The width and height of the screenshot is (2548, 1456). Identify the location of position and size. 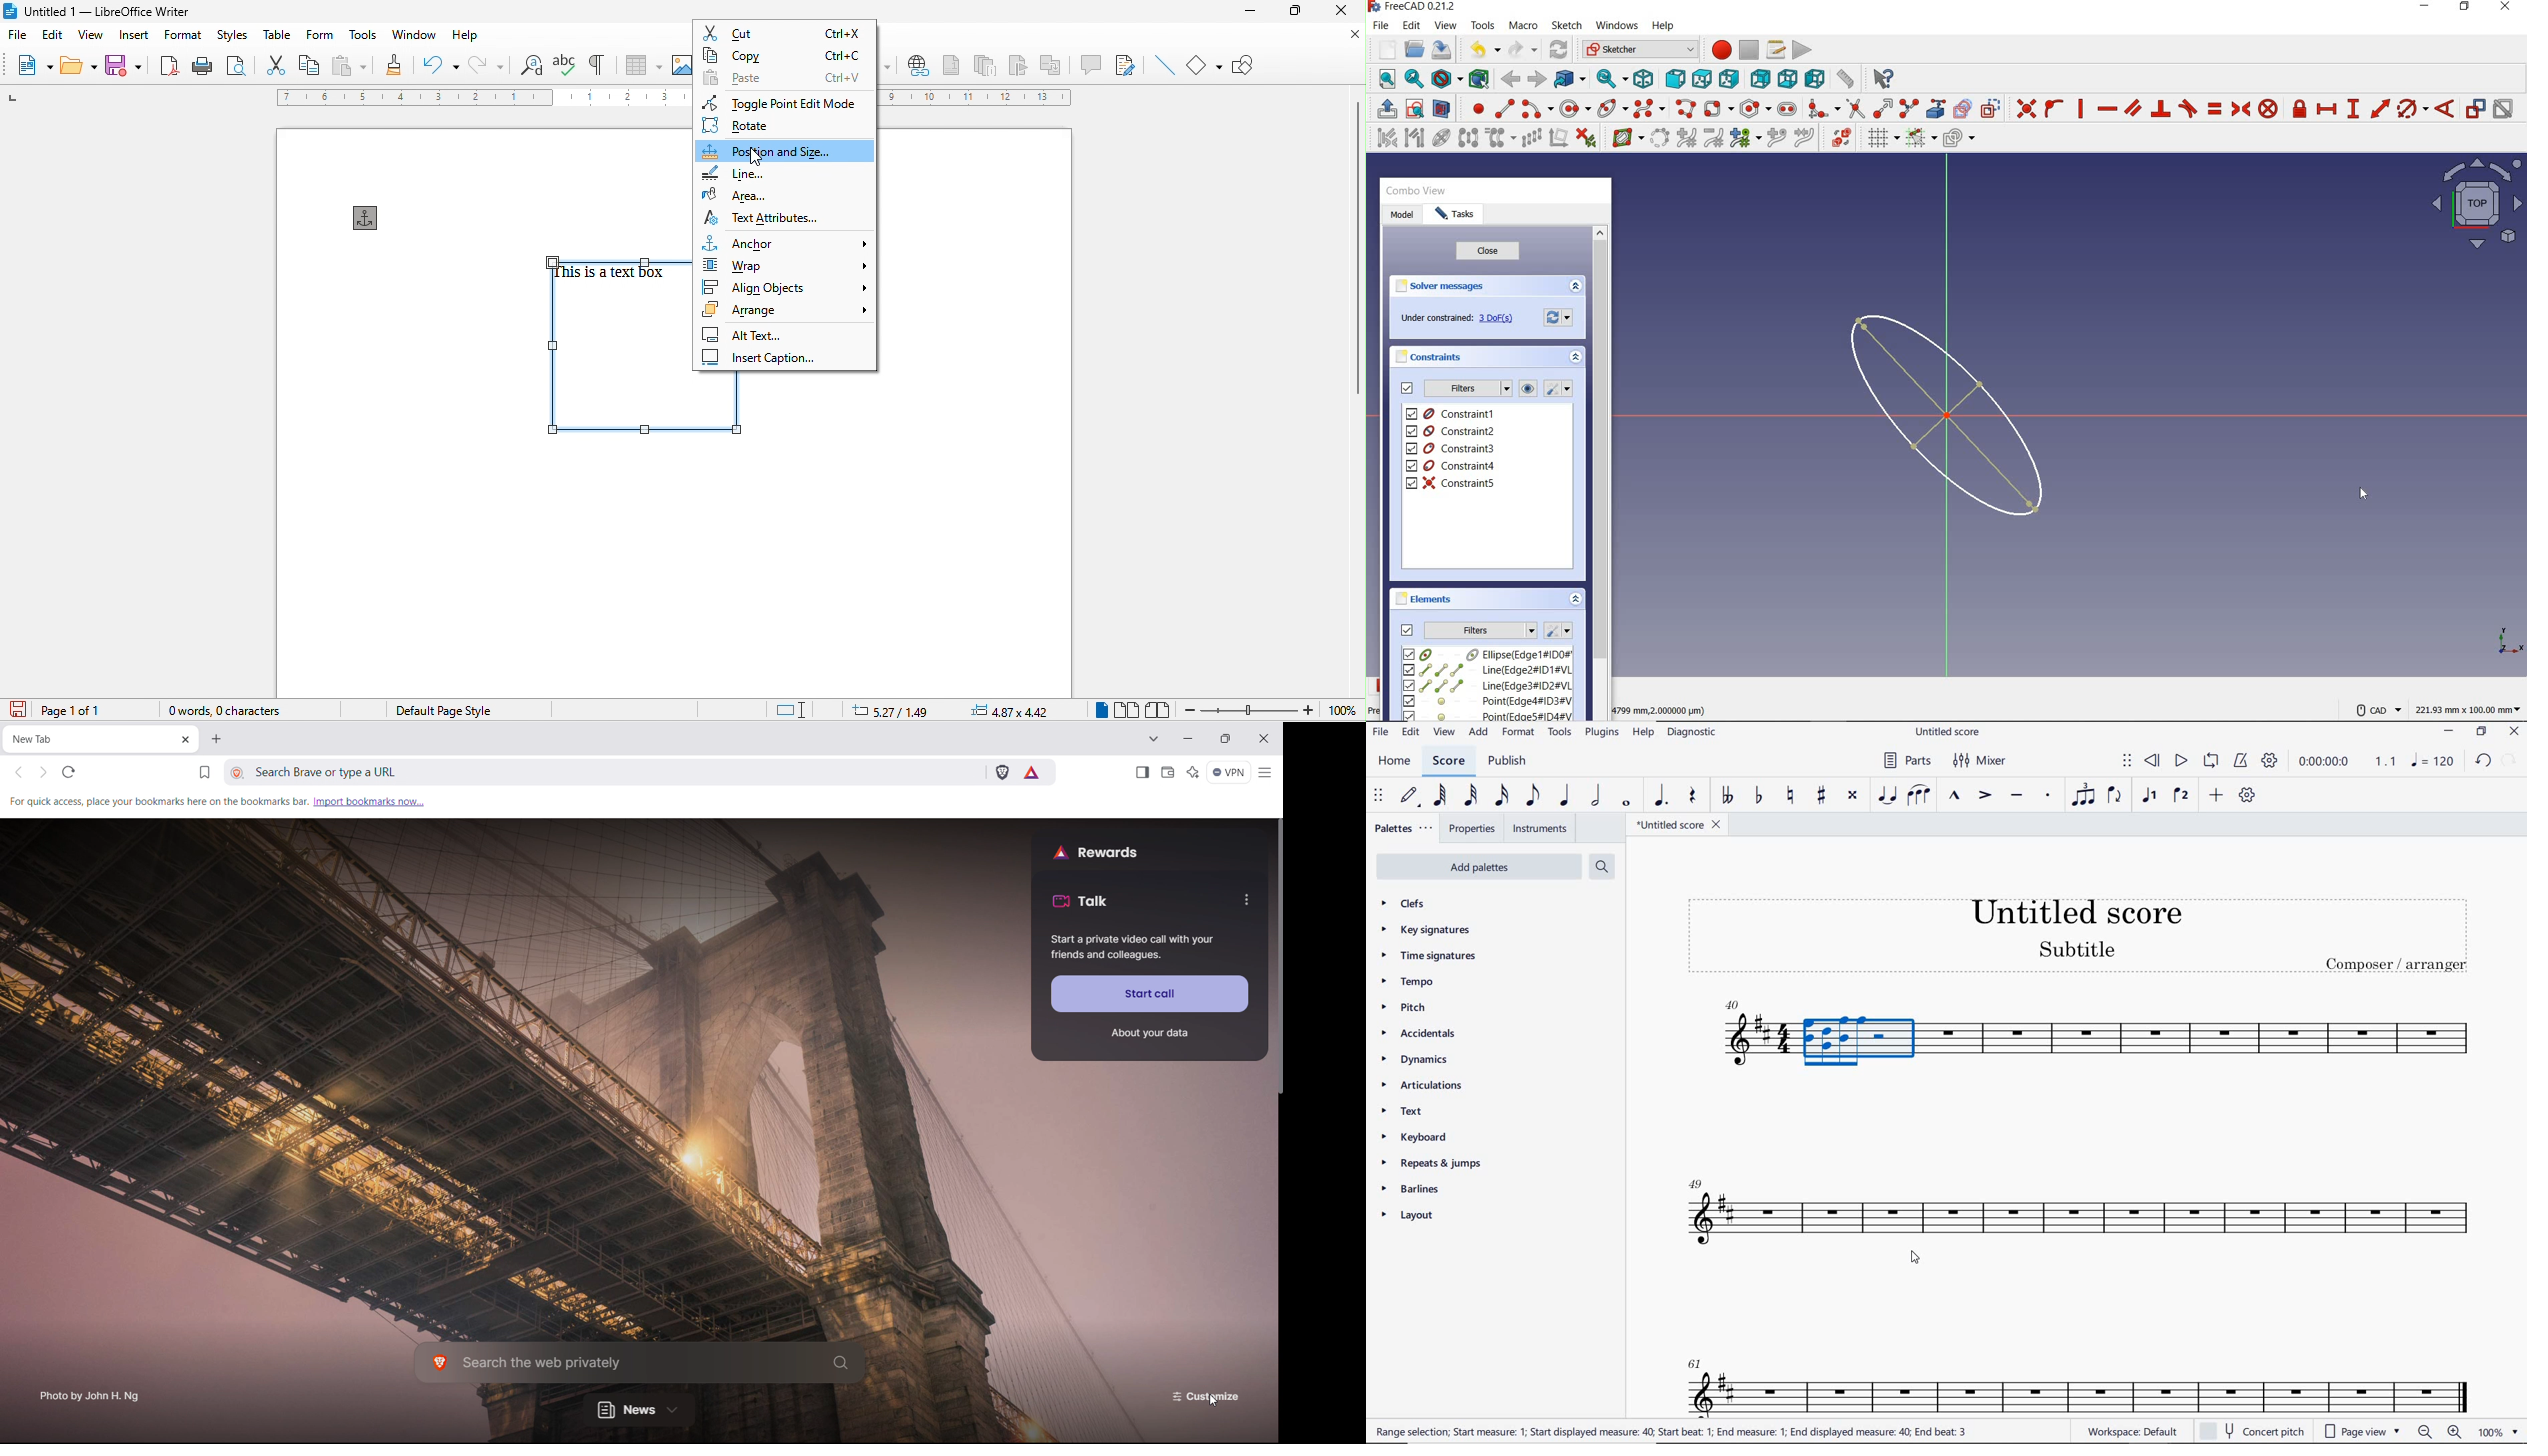
(784, 149).